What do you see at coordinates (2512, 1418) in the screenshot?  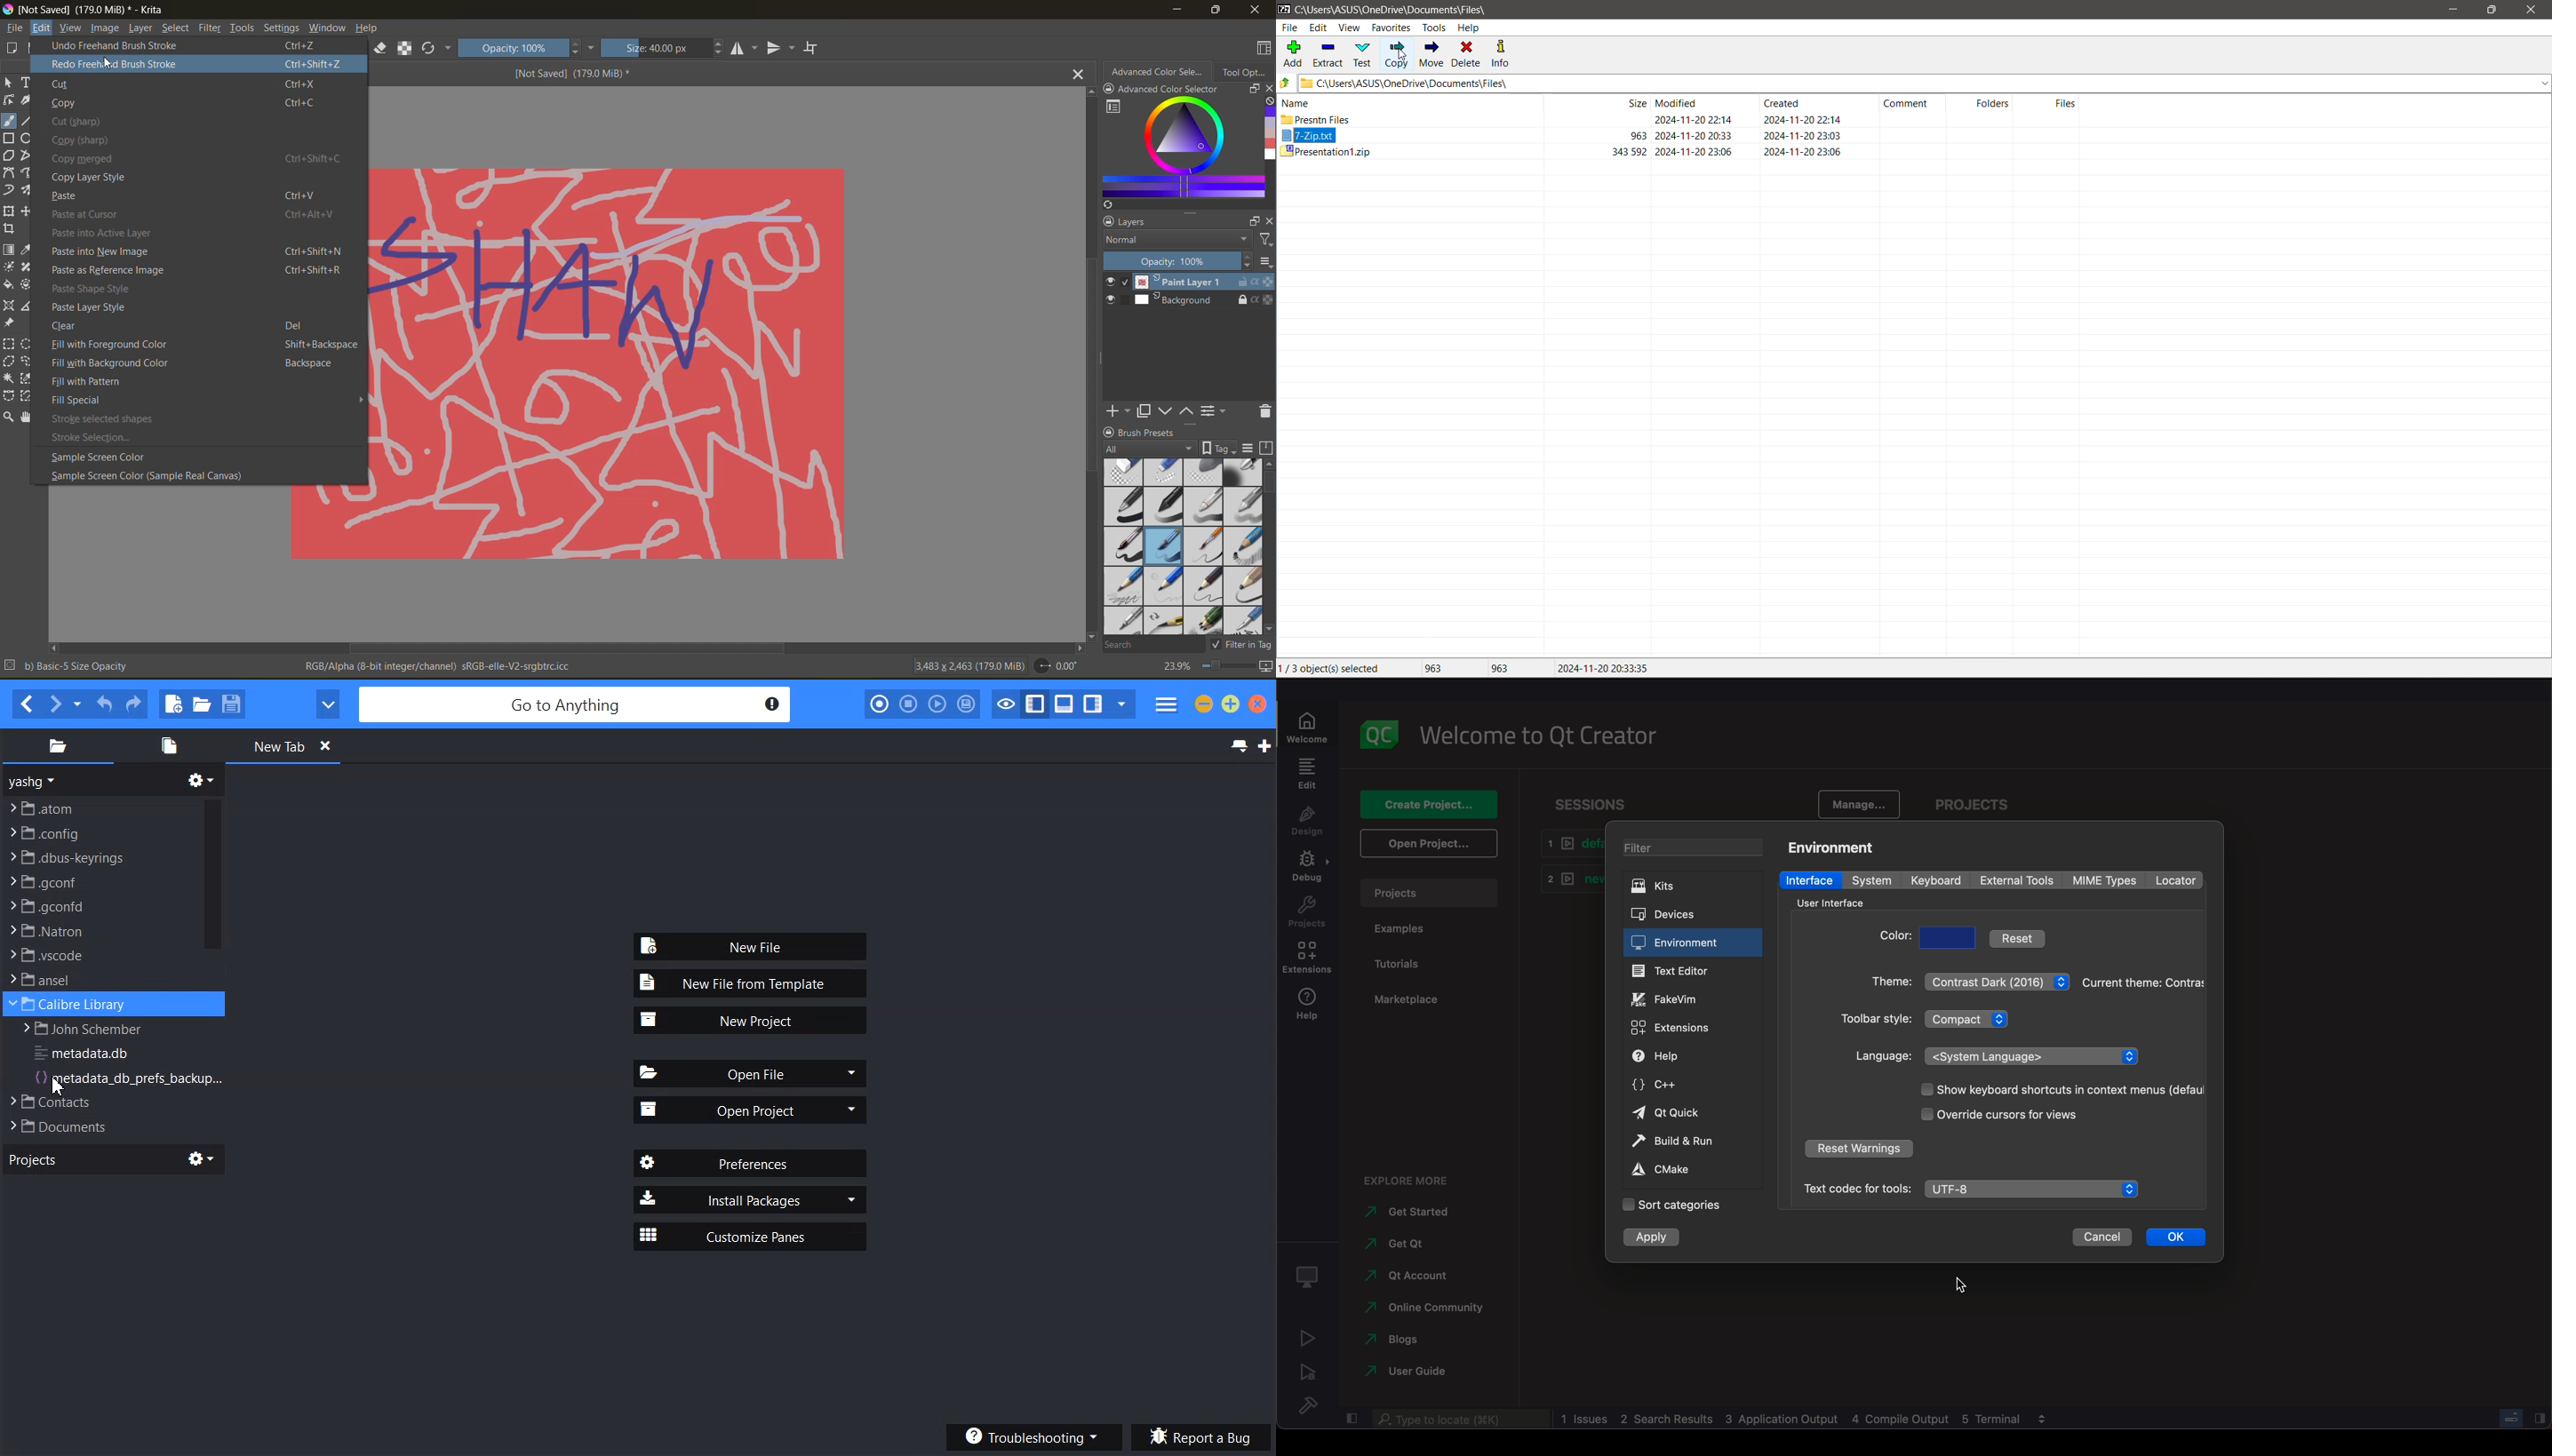 I see `Progress bar` at bounding box center [2512, 1418].